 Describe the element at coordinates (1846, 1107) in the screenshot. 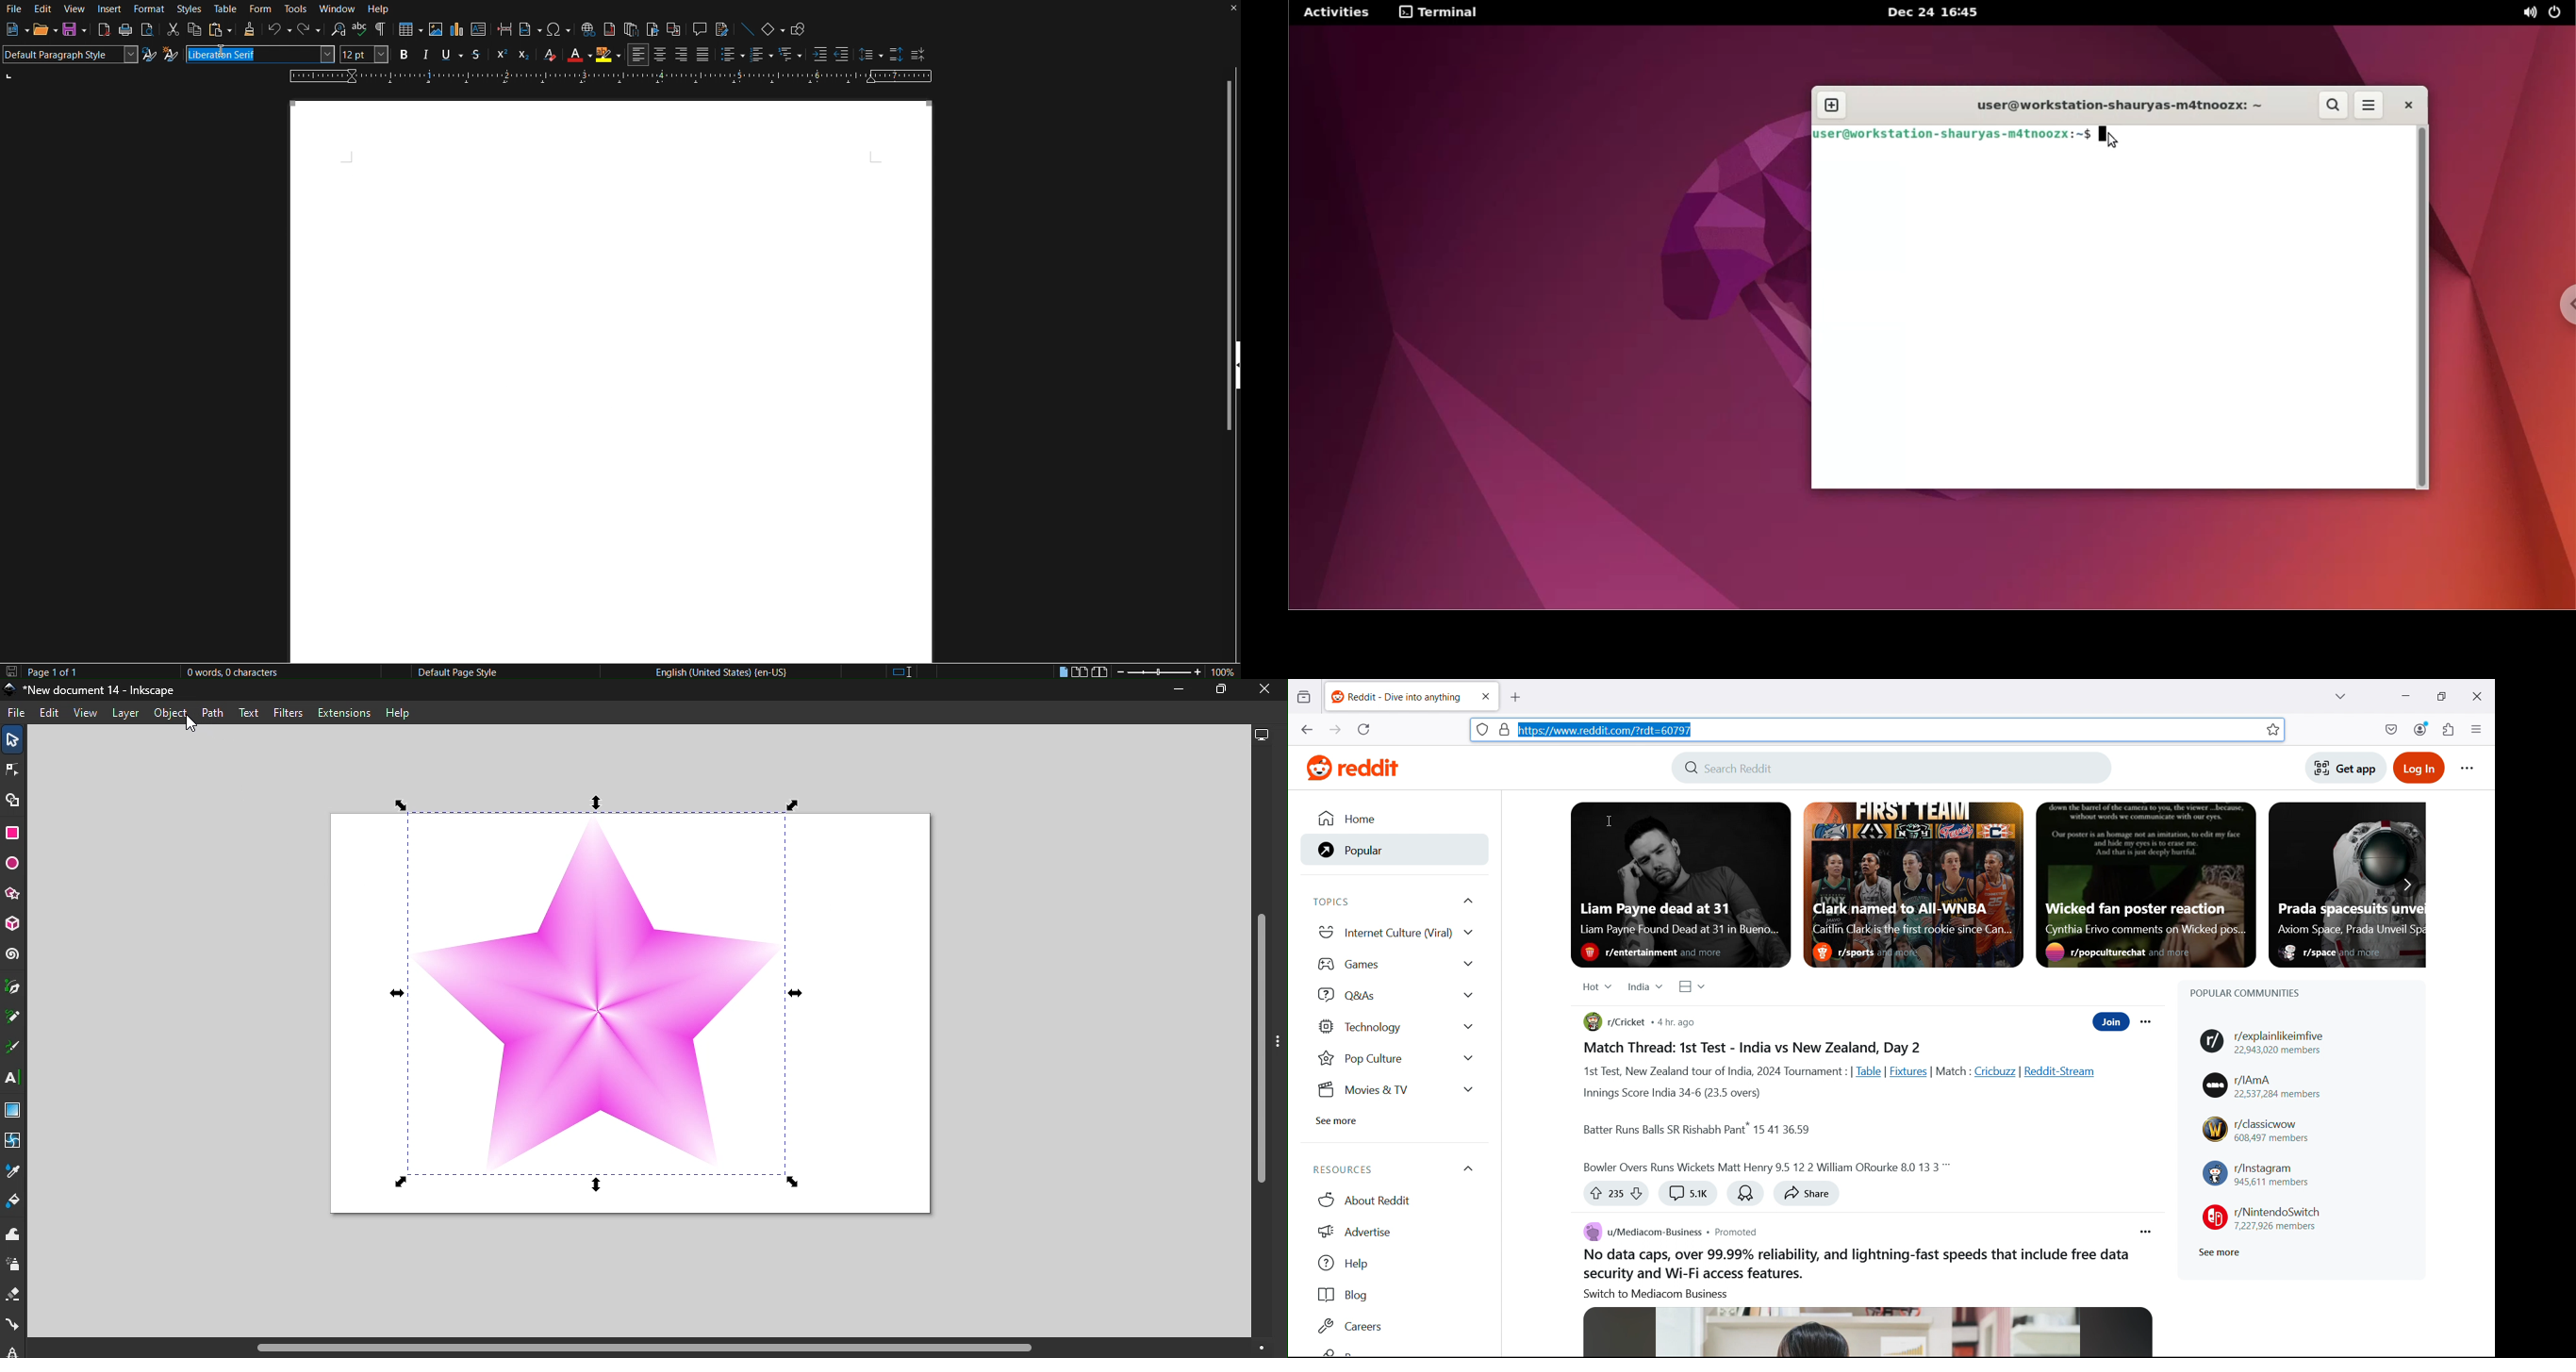

I see `Body of the post` at that location.